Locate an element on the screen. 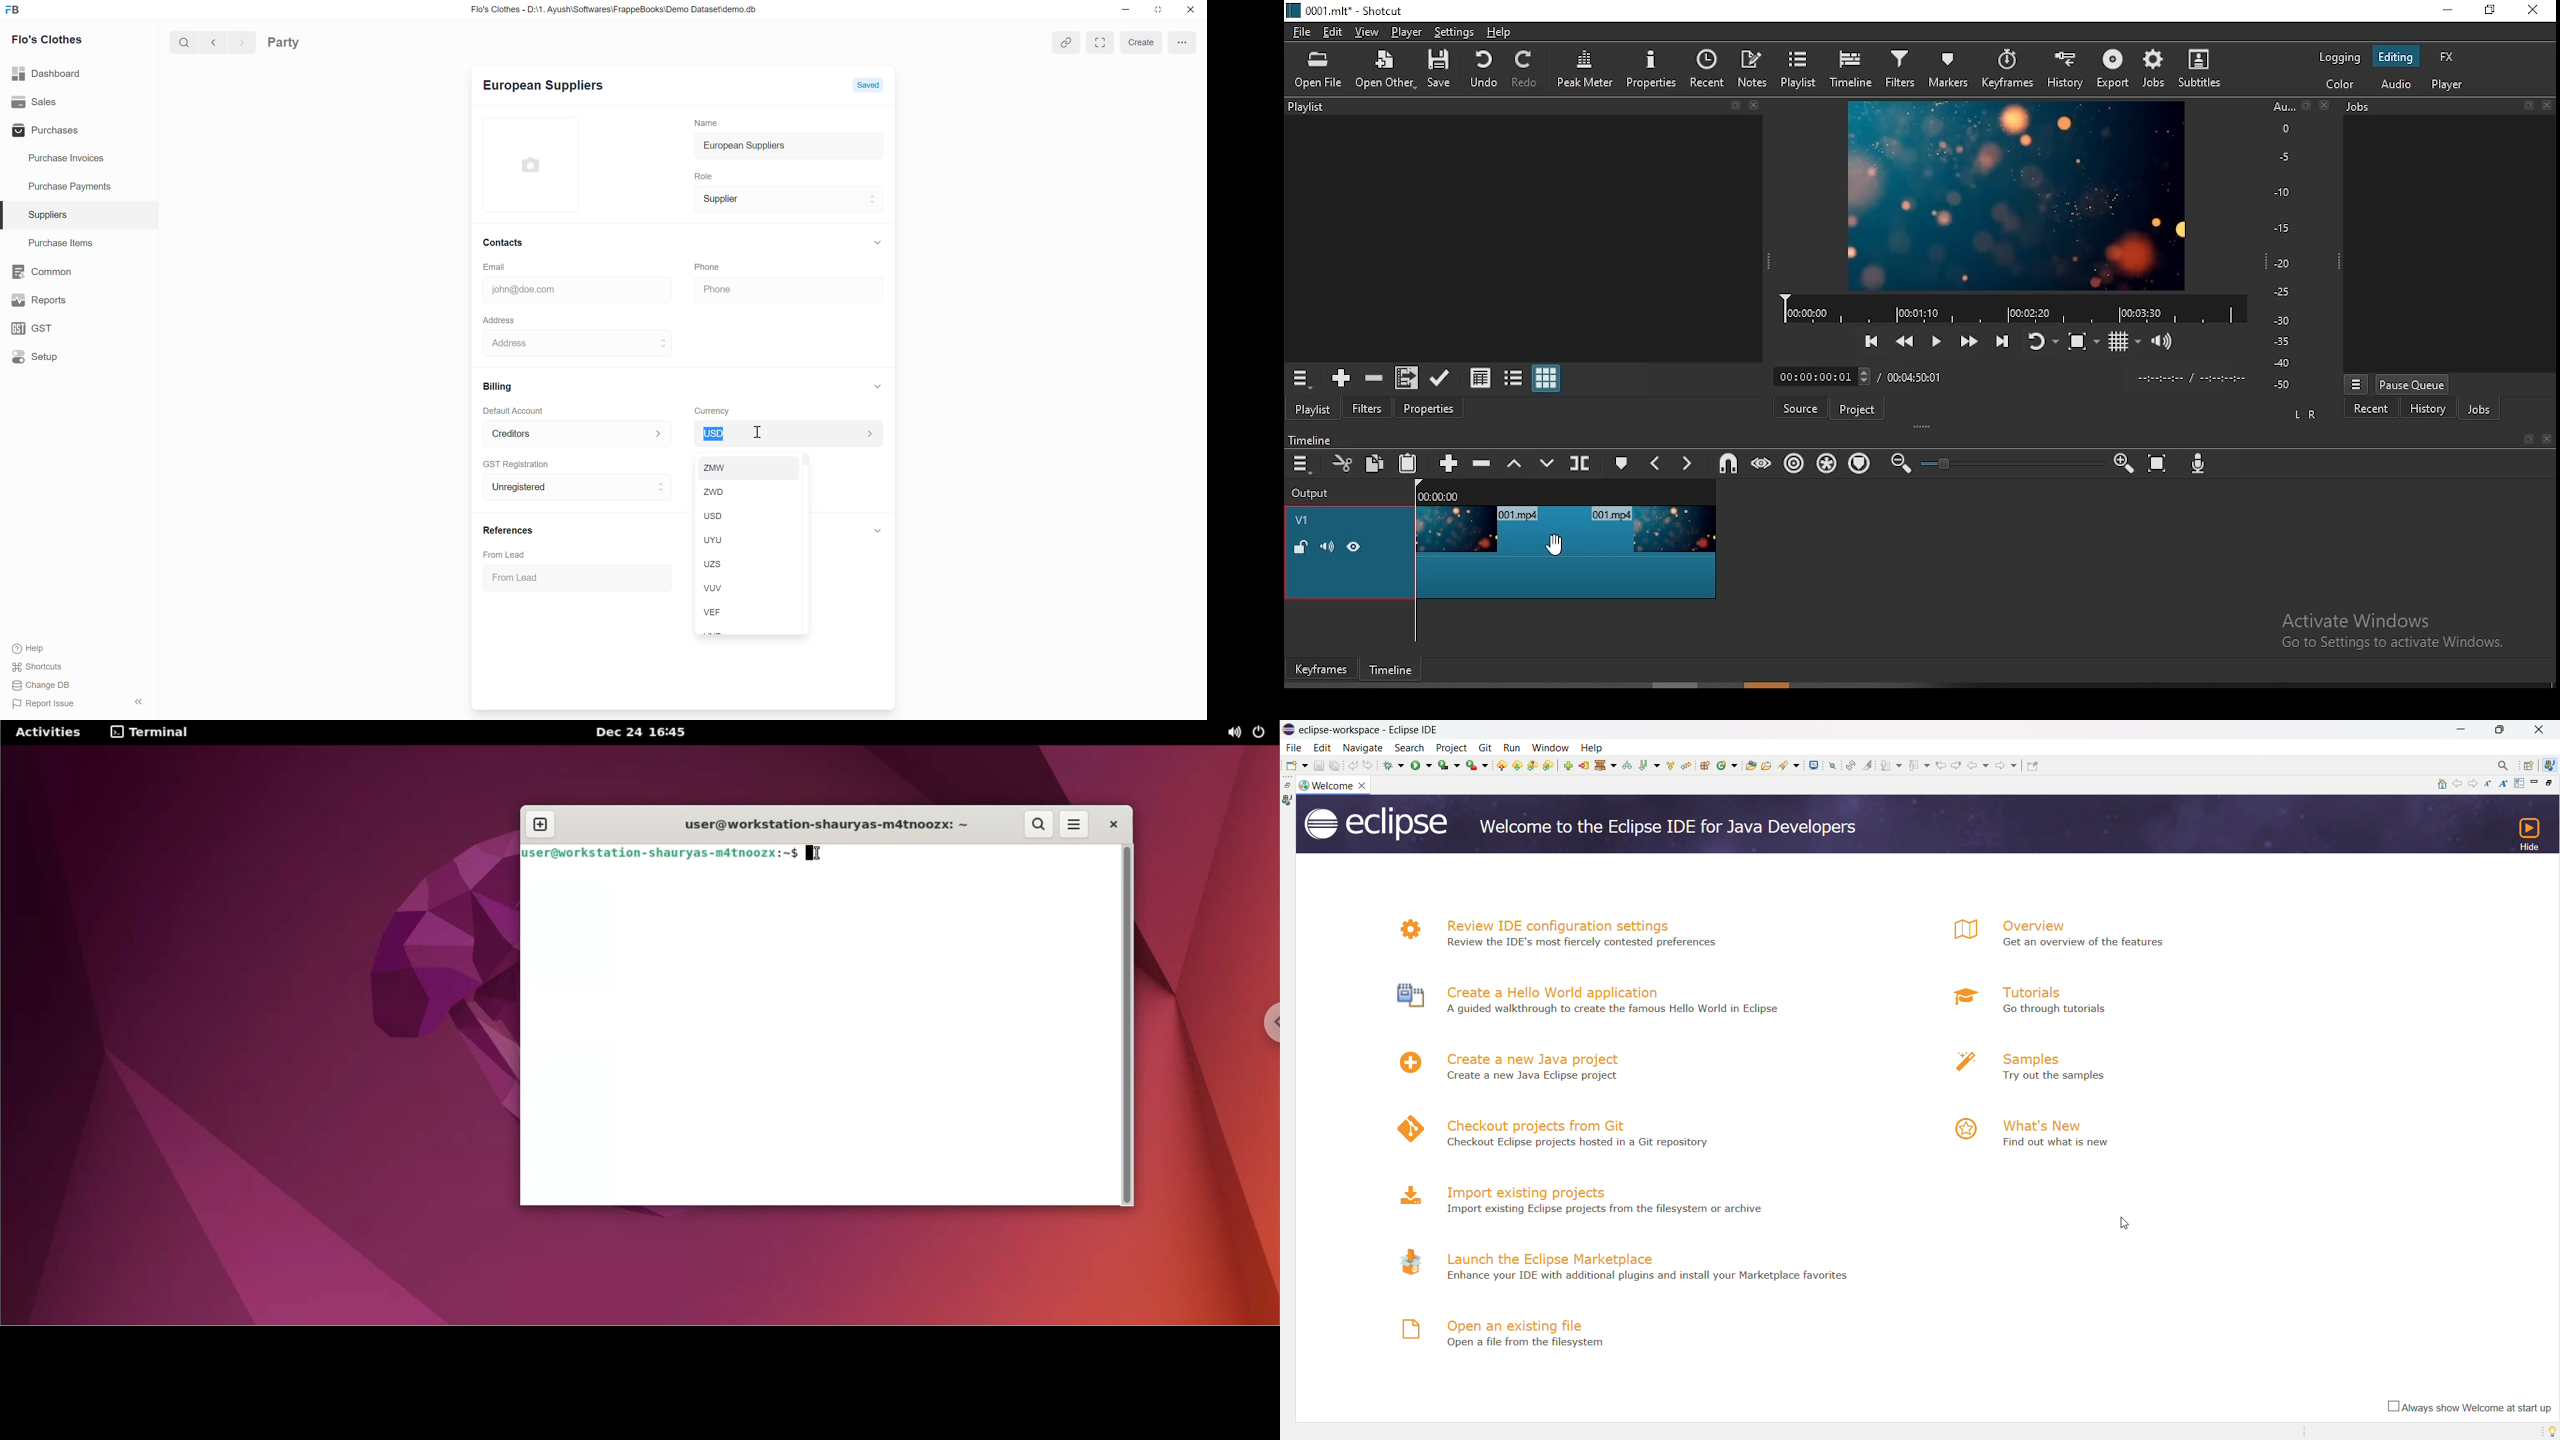 The height and width of the screenshot is (1456, 2576). create is located at coordinates (1139, 42).